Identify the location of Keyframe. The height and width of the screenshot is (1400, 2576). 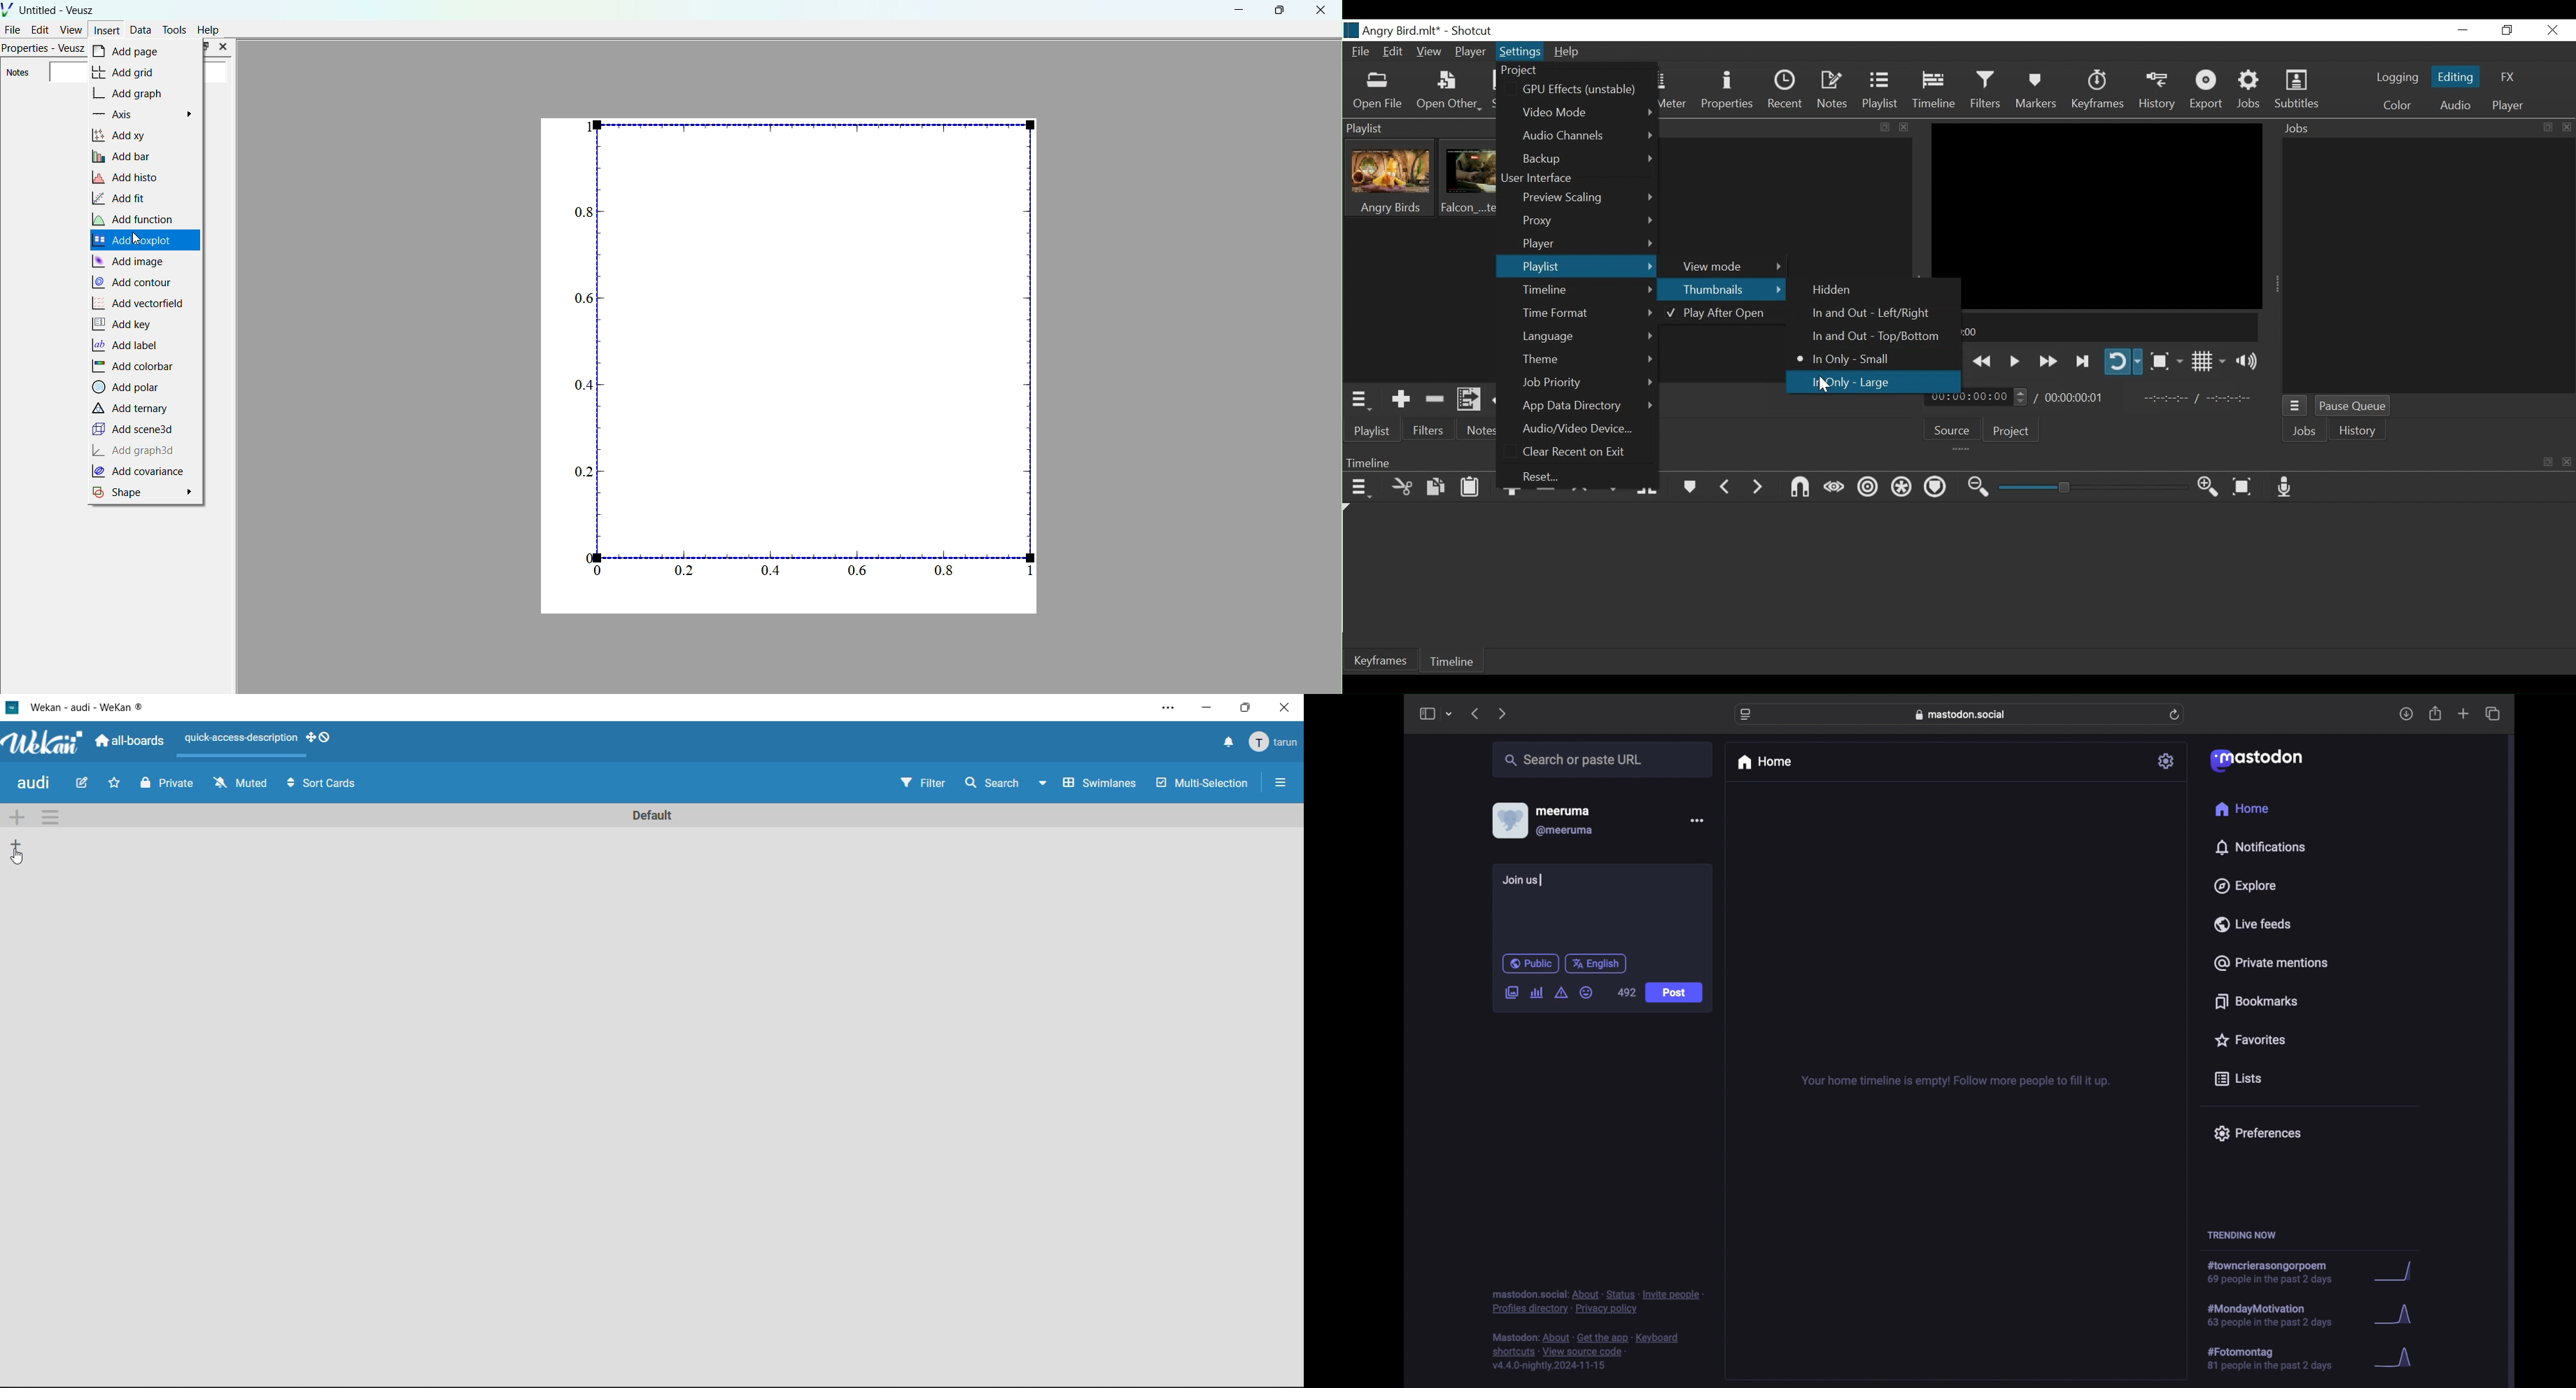
(2097, 91).